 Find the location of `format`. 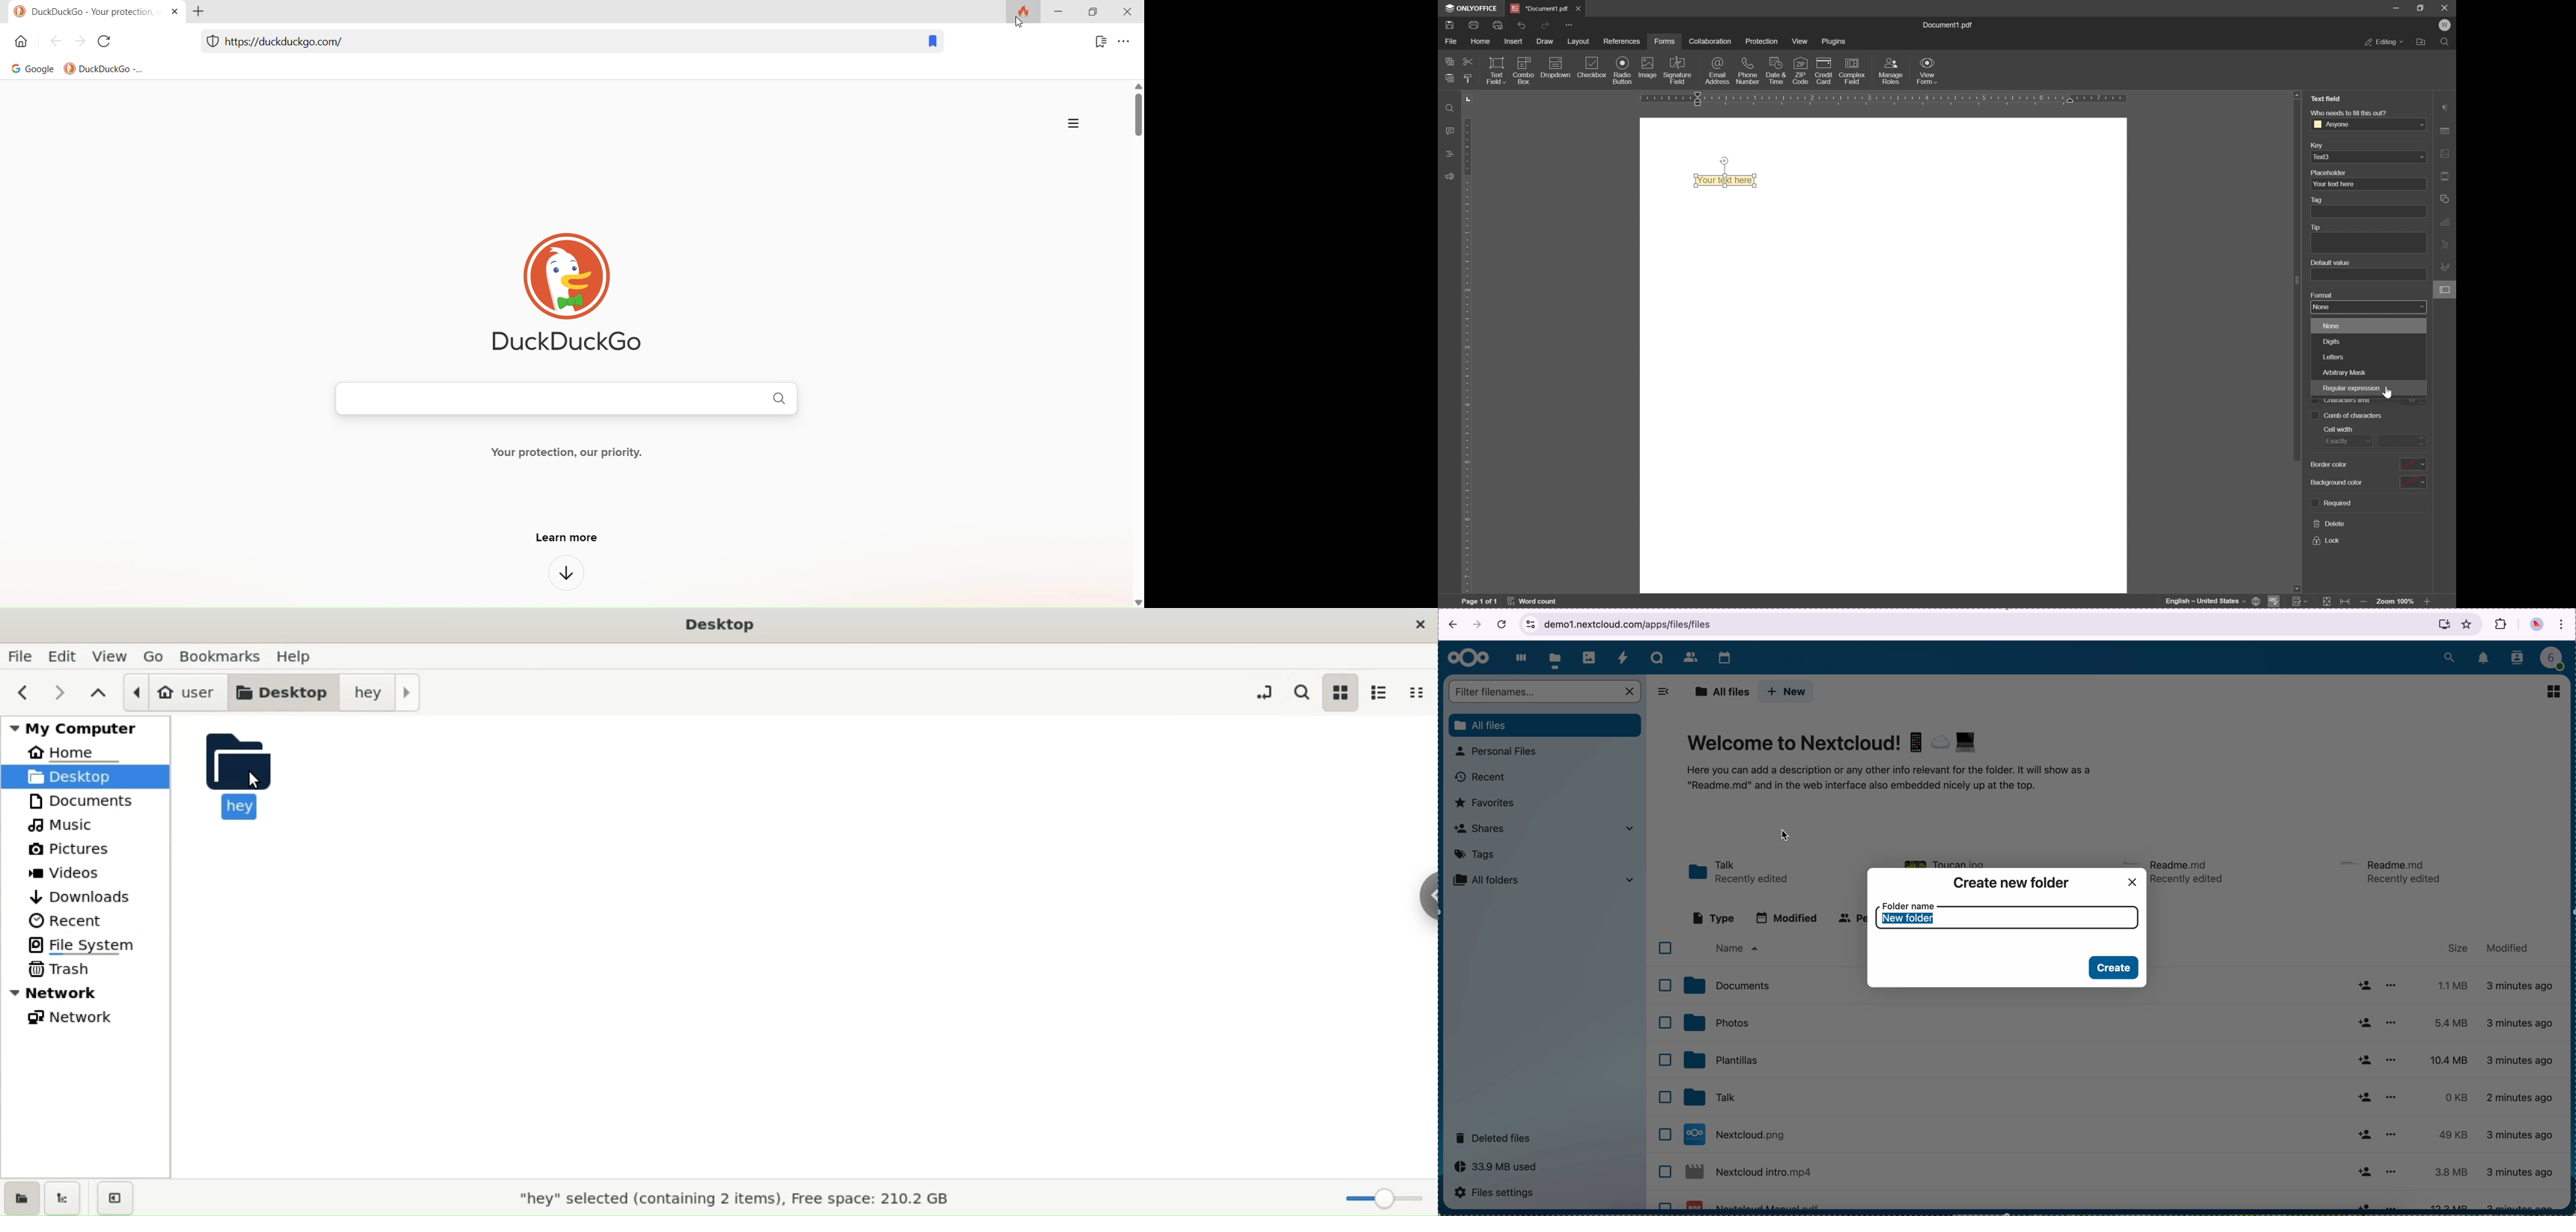

format is located at coordinates (2321, 294).